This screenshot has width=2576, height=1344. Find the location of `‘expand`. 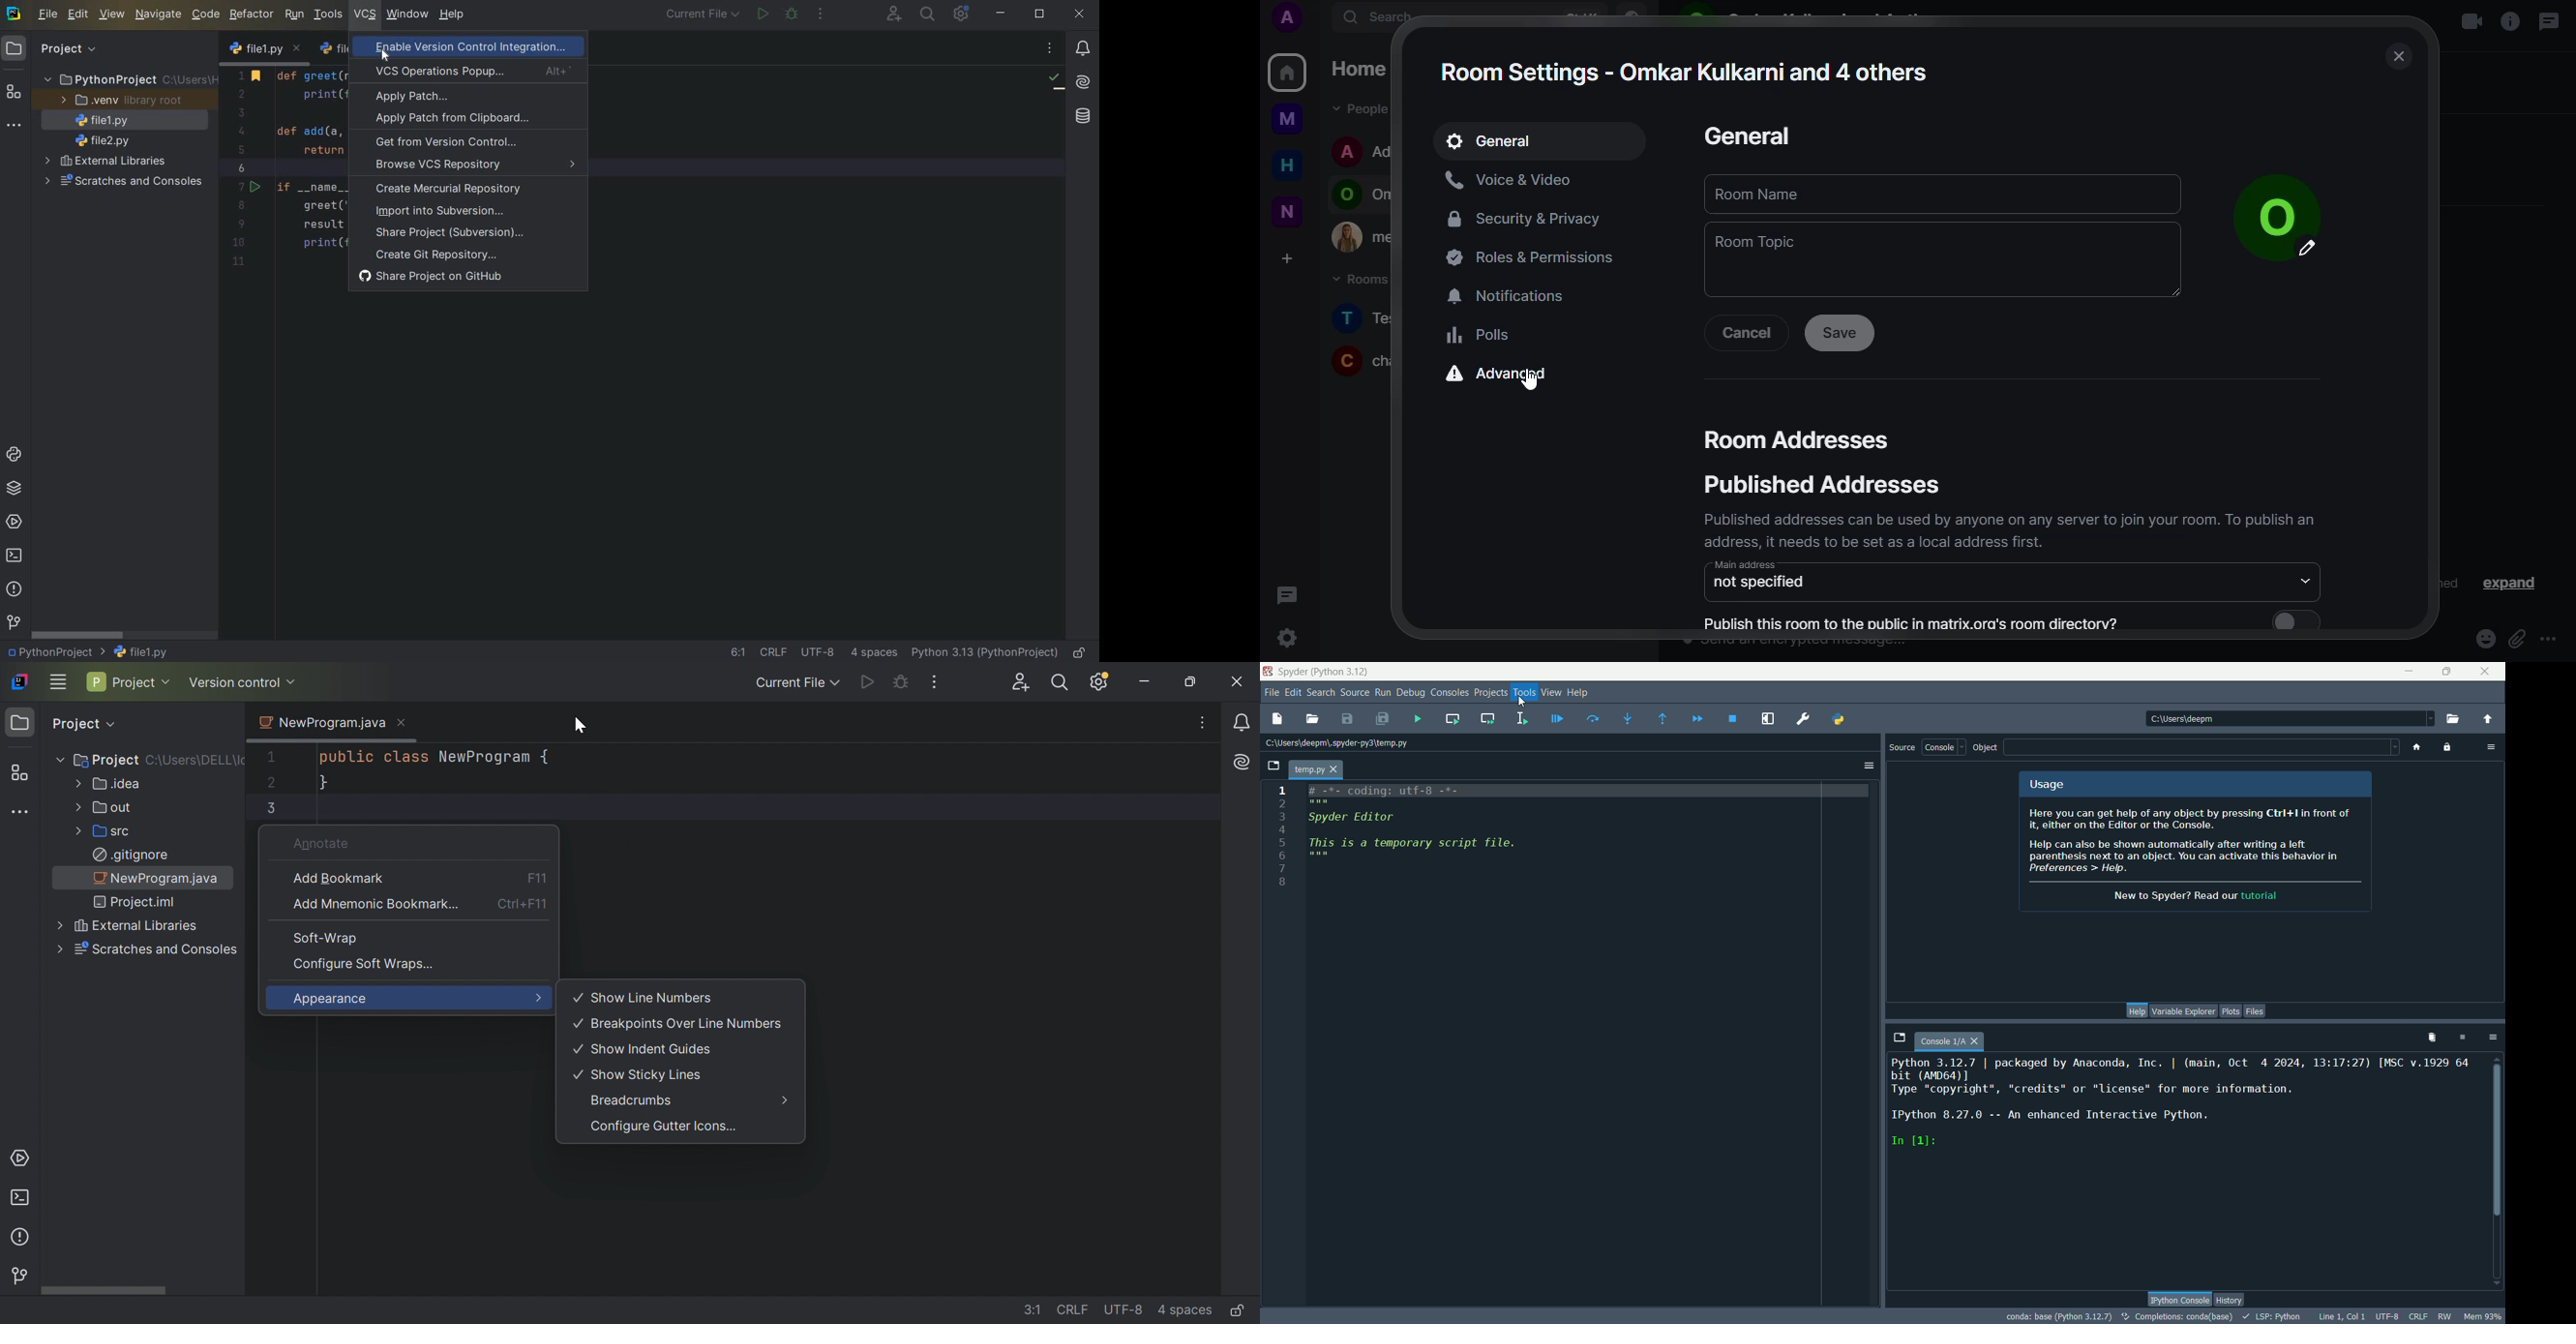

‘expand is located at coordinates (2511, 583).